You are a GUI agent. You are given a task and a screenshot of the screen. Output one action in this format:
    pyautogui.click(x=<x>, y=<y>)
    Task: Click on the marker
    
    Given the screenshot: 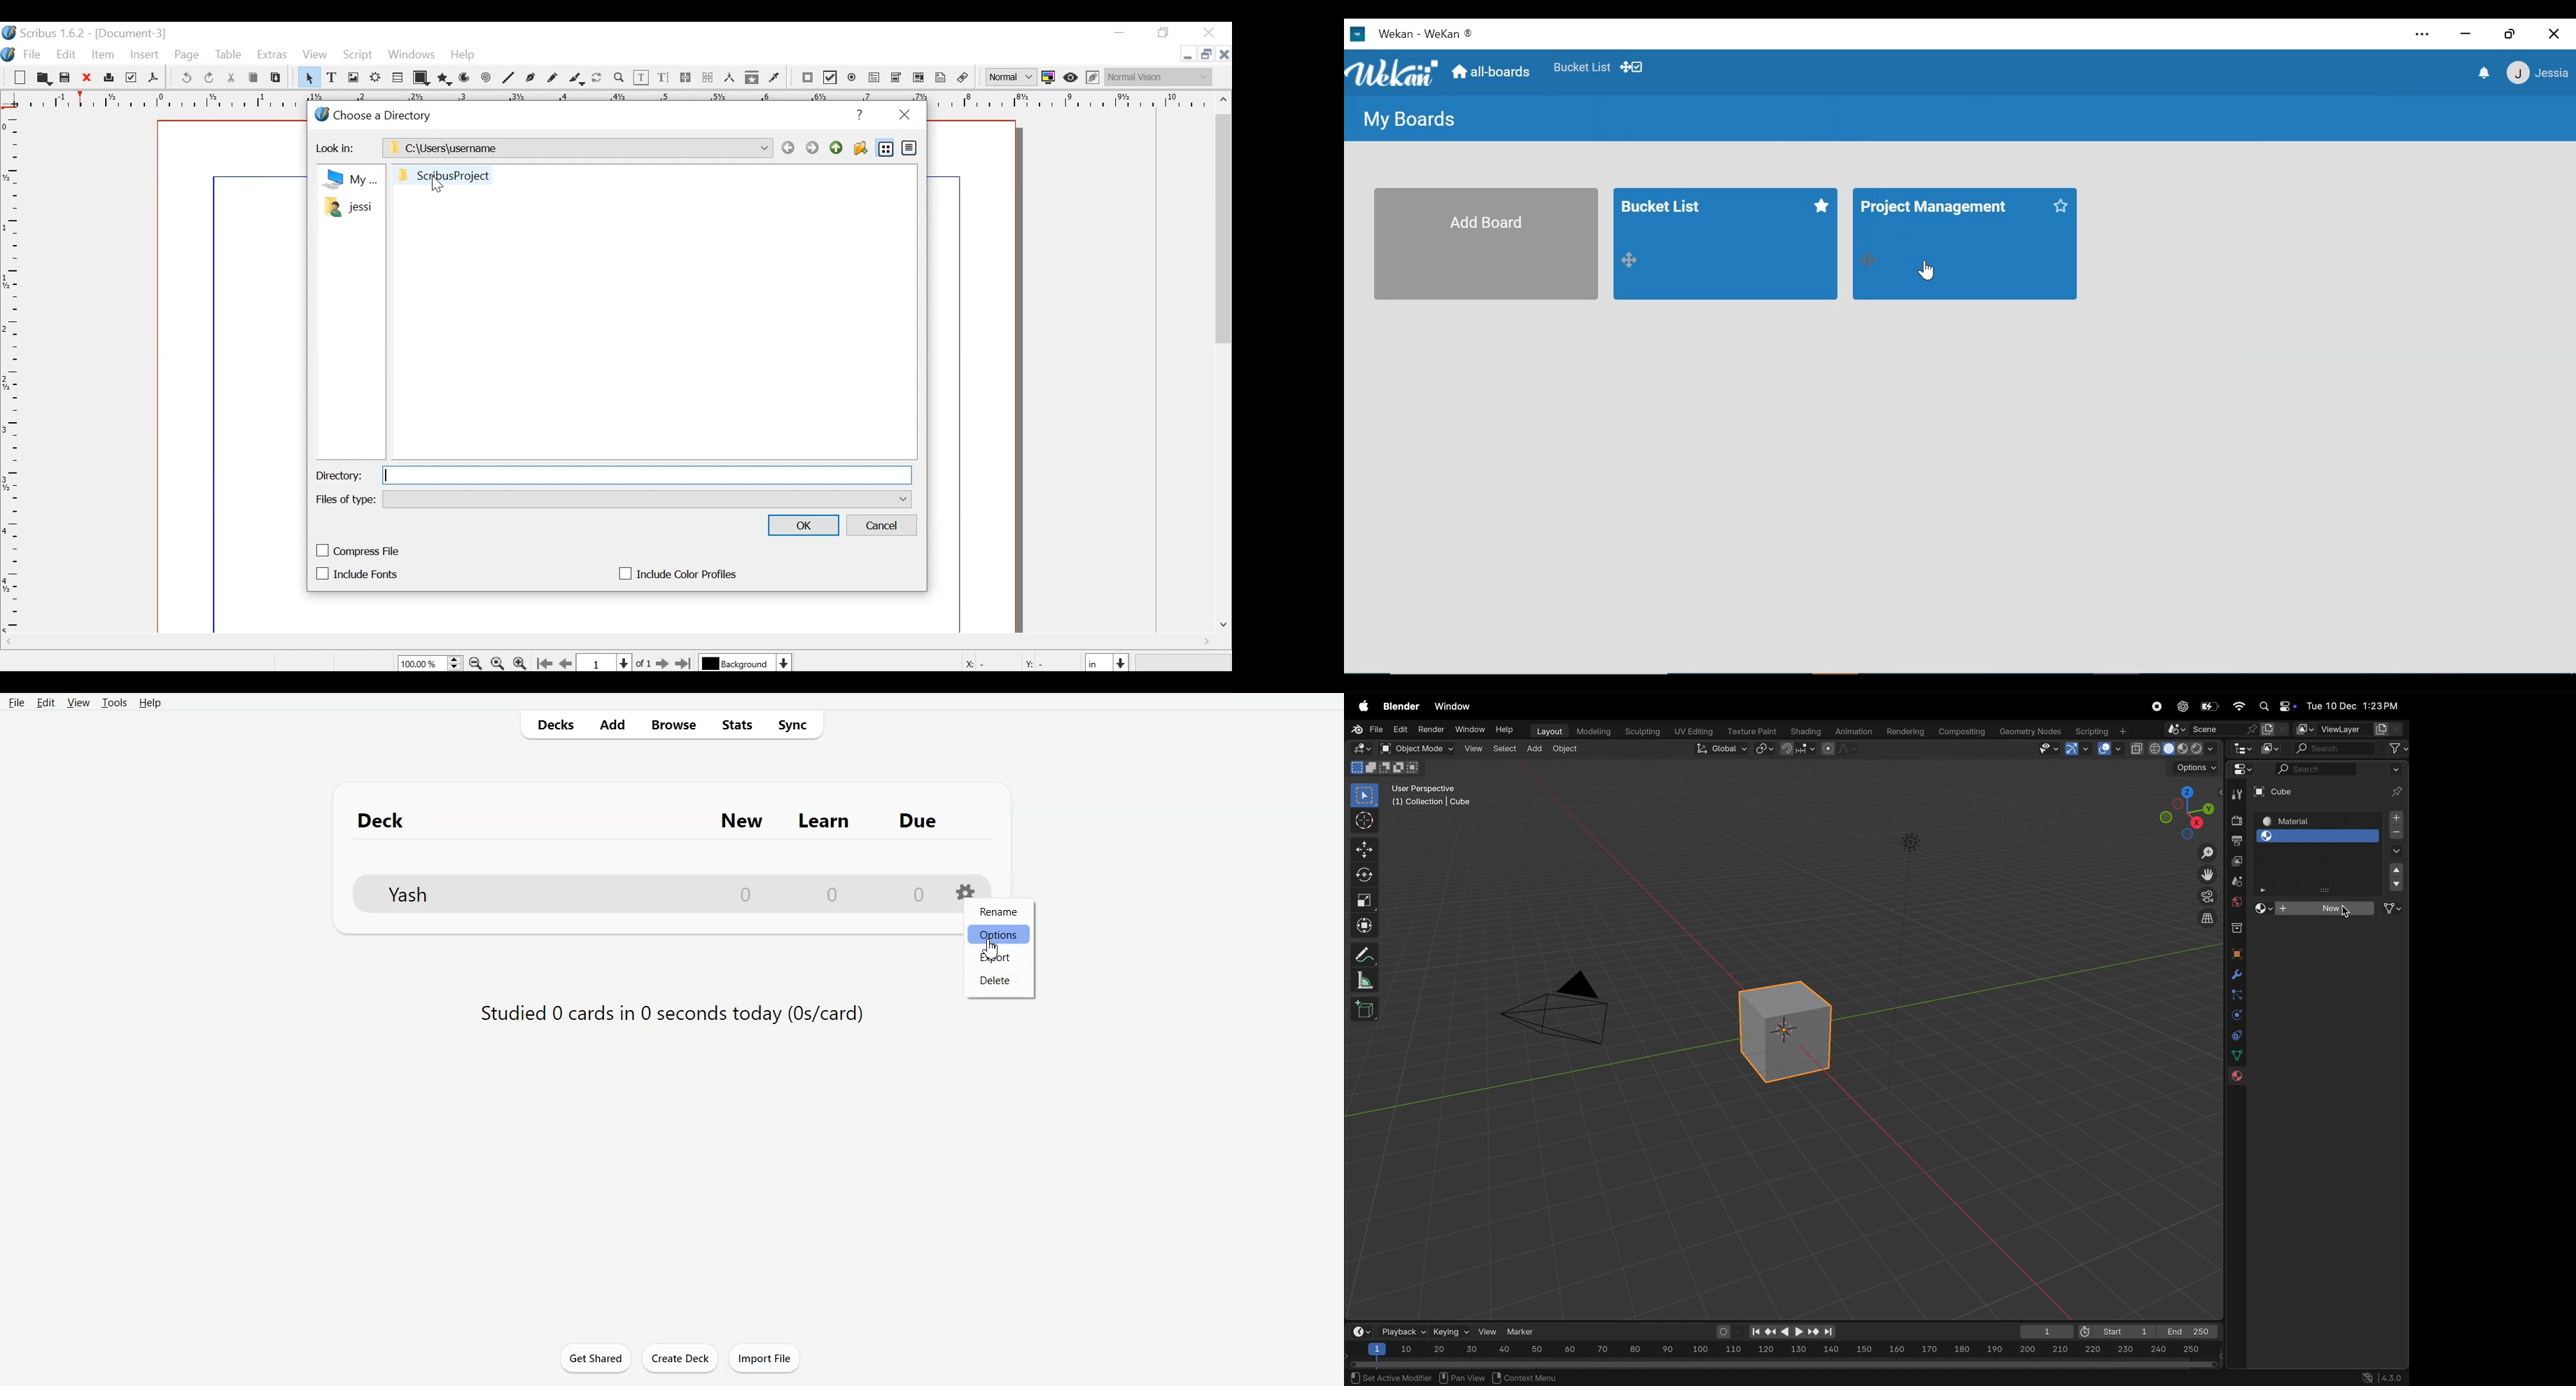 What is the action you would take?
    pyautogui.click(x=1524, y=1331)
    